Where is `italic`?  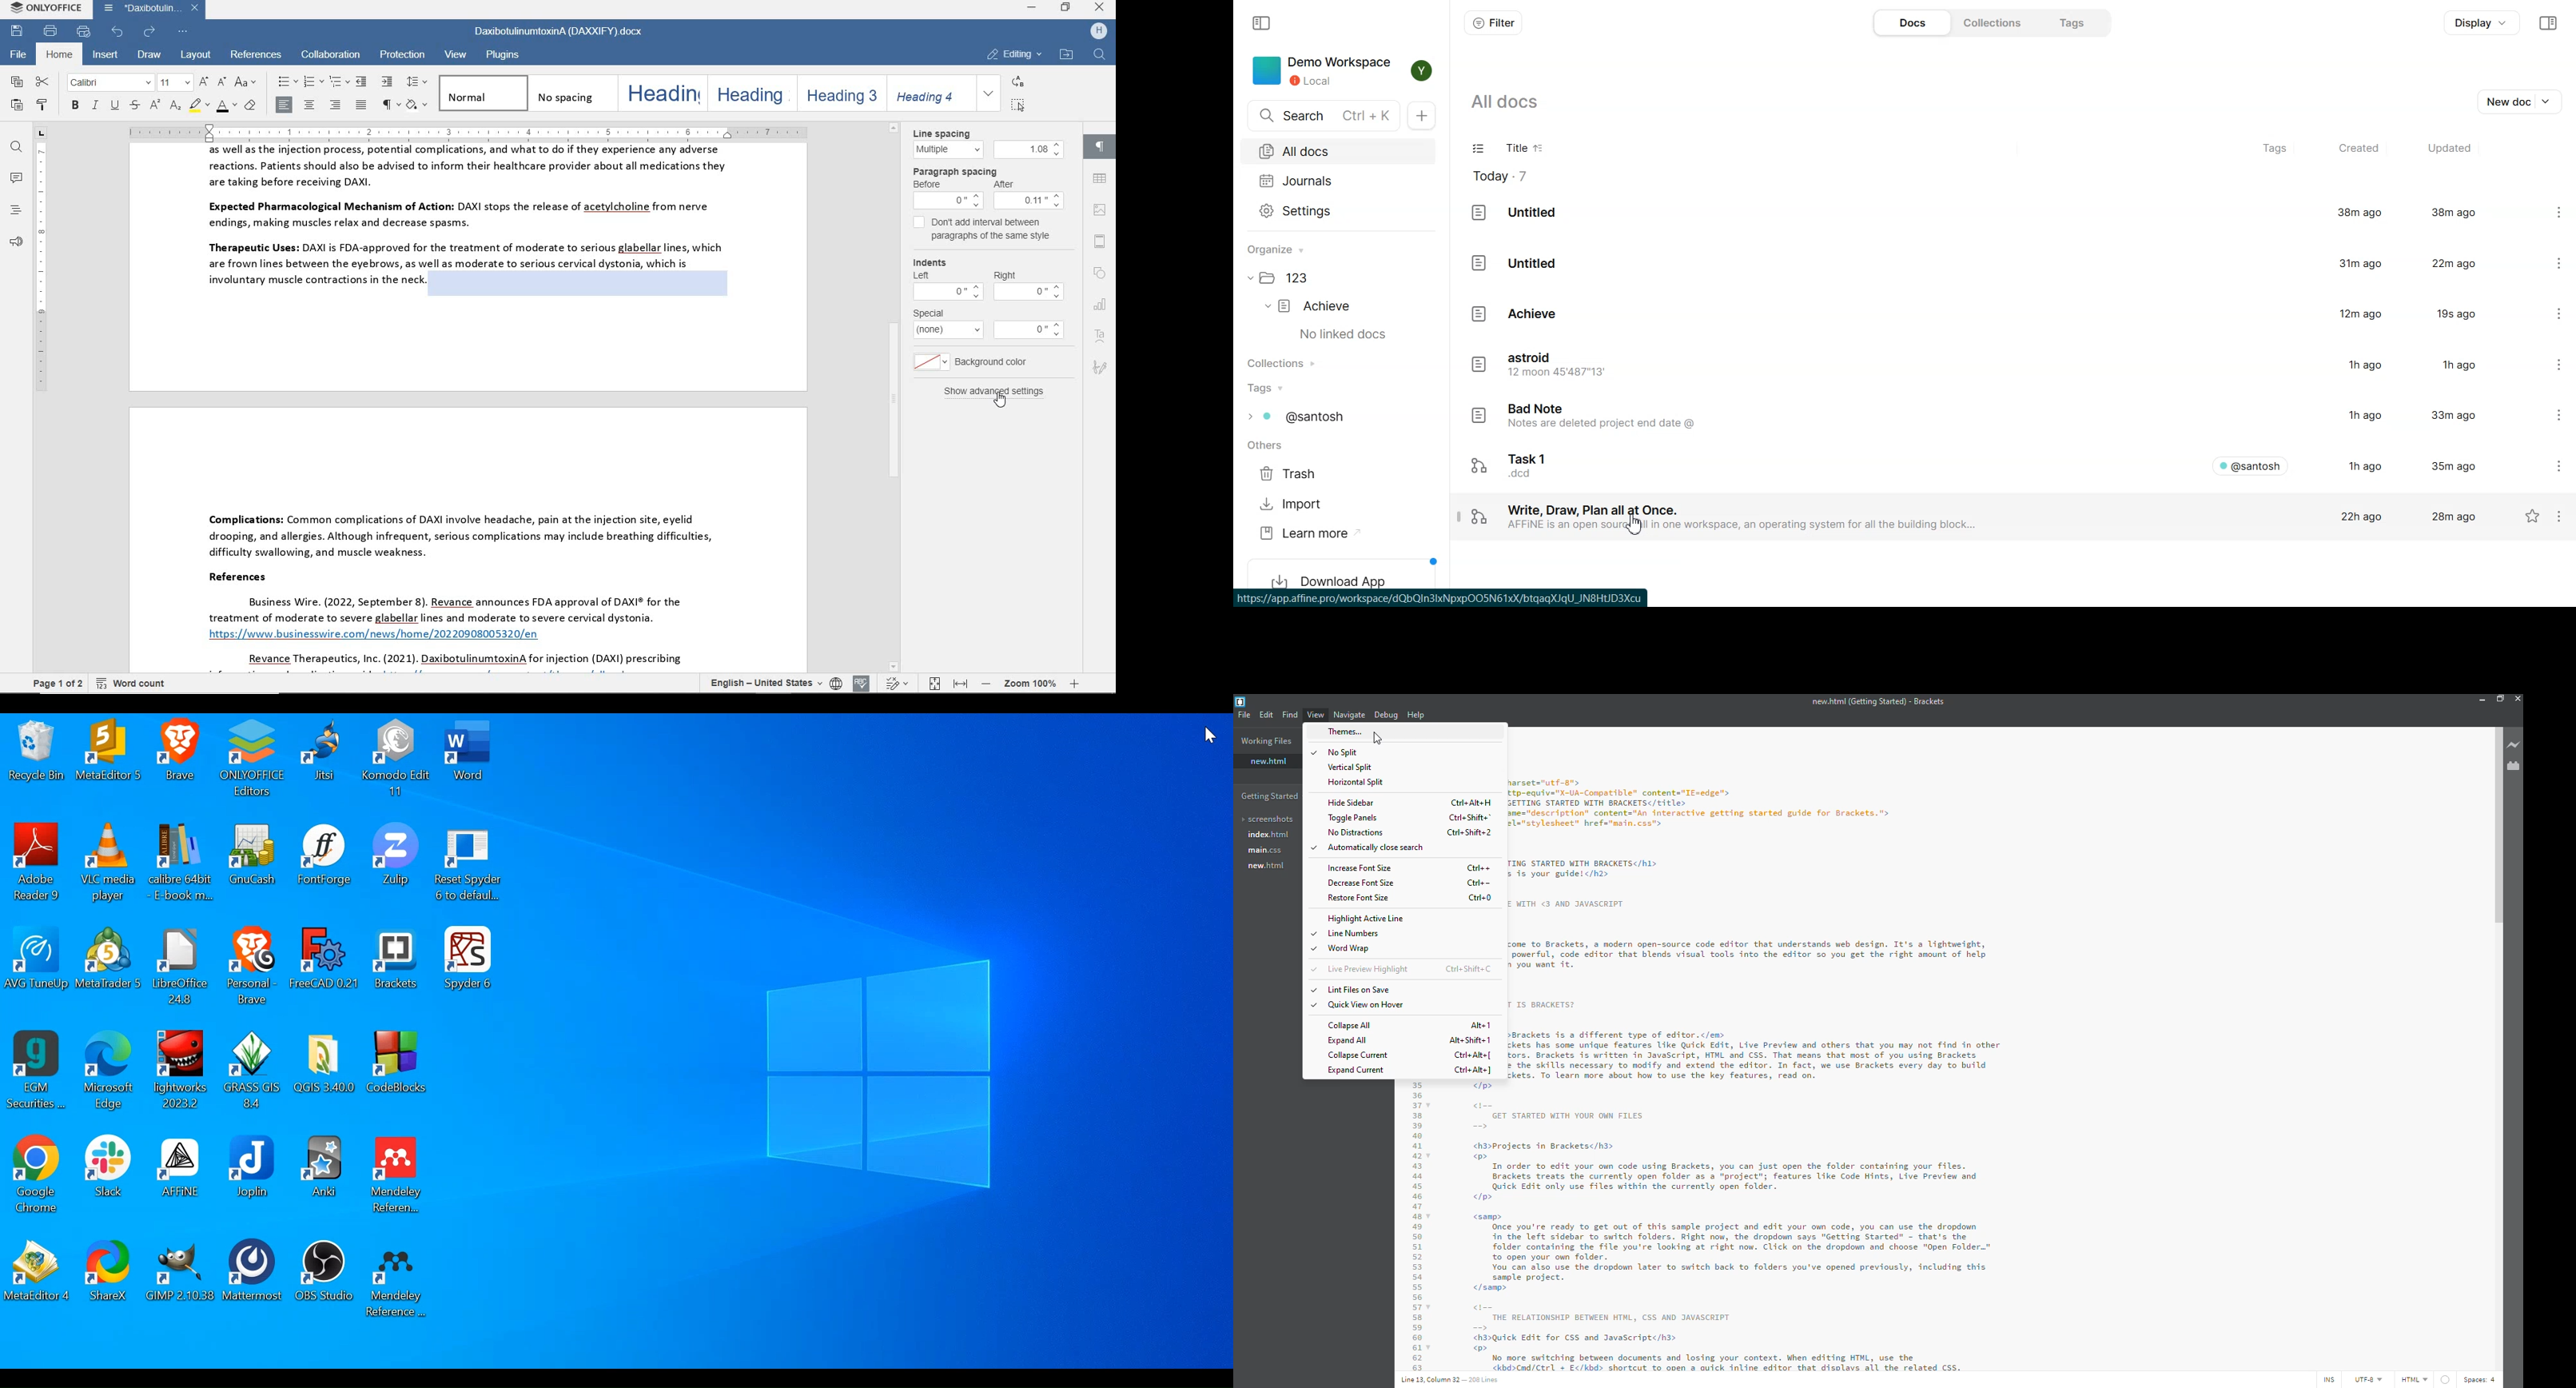
italic is located at coordinates (95, 106).